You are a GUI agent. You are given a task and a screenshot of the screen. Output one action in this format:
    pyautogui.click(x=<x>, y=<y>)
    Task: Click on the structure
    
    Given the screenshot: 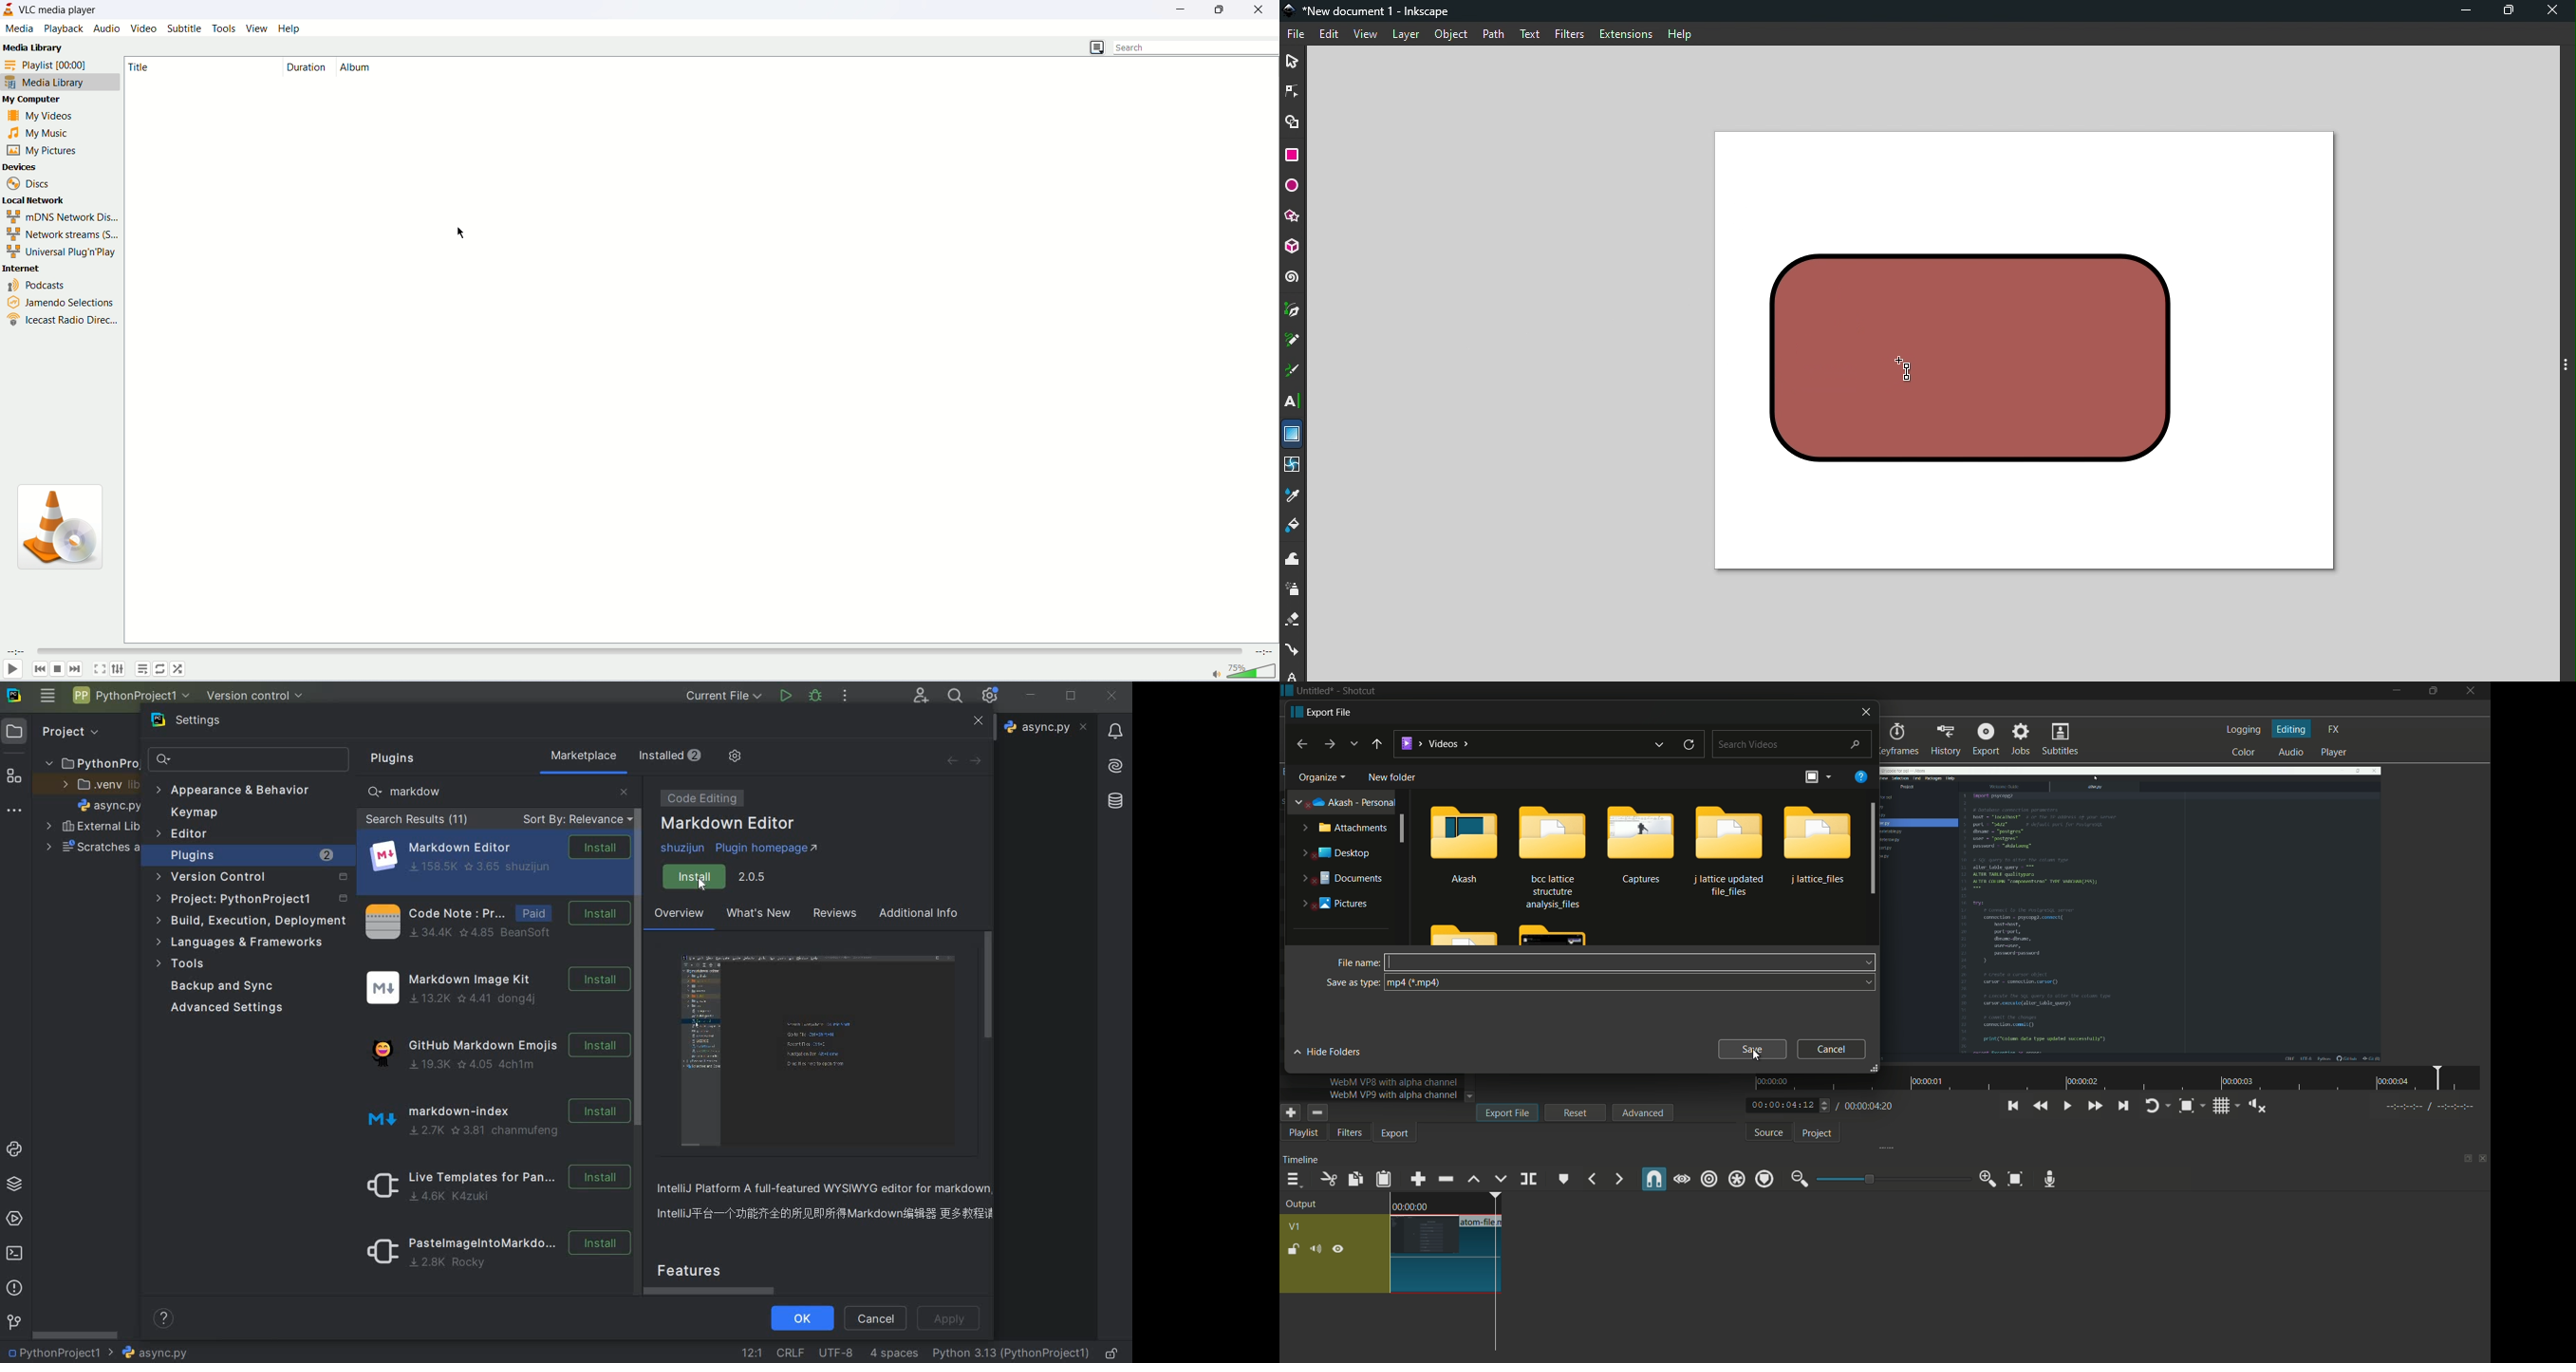 What is the action you would take?
    pyautogui.click(x=15, y=774)
    